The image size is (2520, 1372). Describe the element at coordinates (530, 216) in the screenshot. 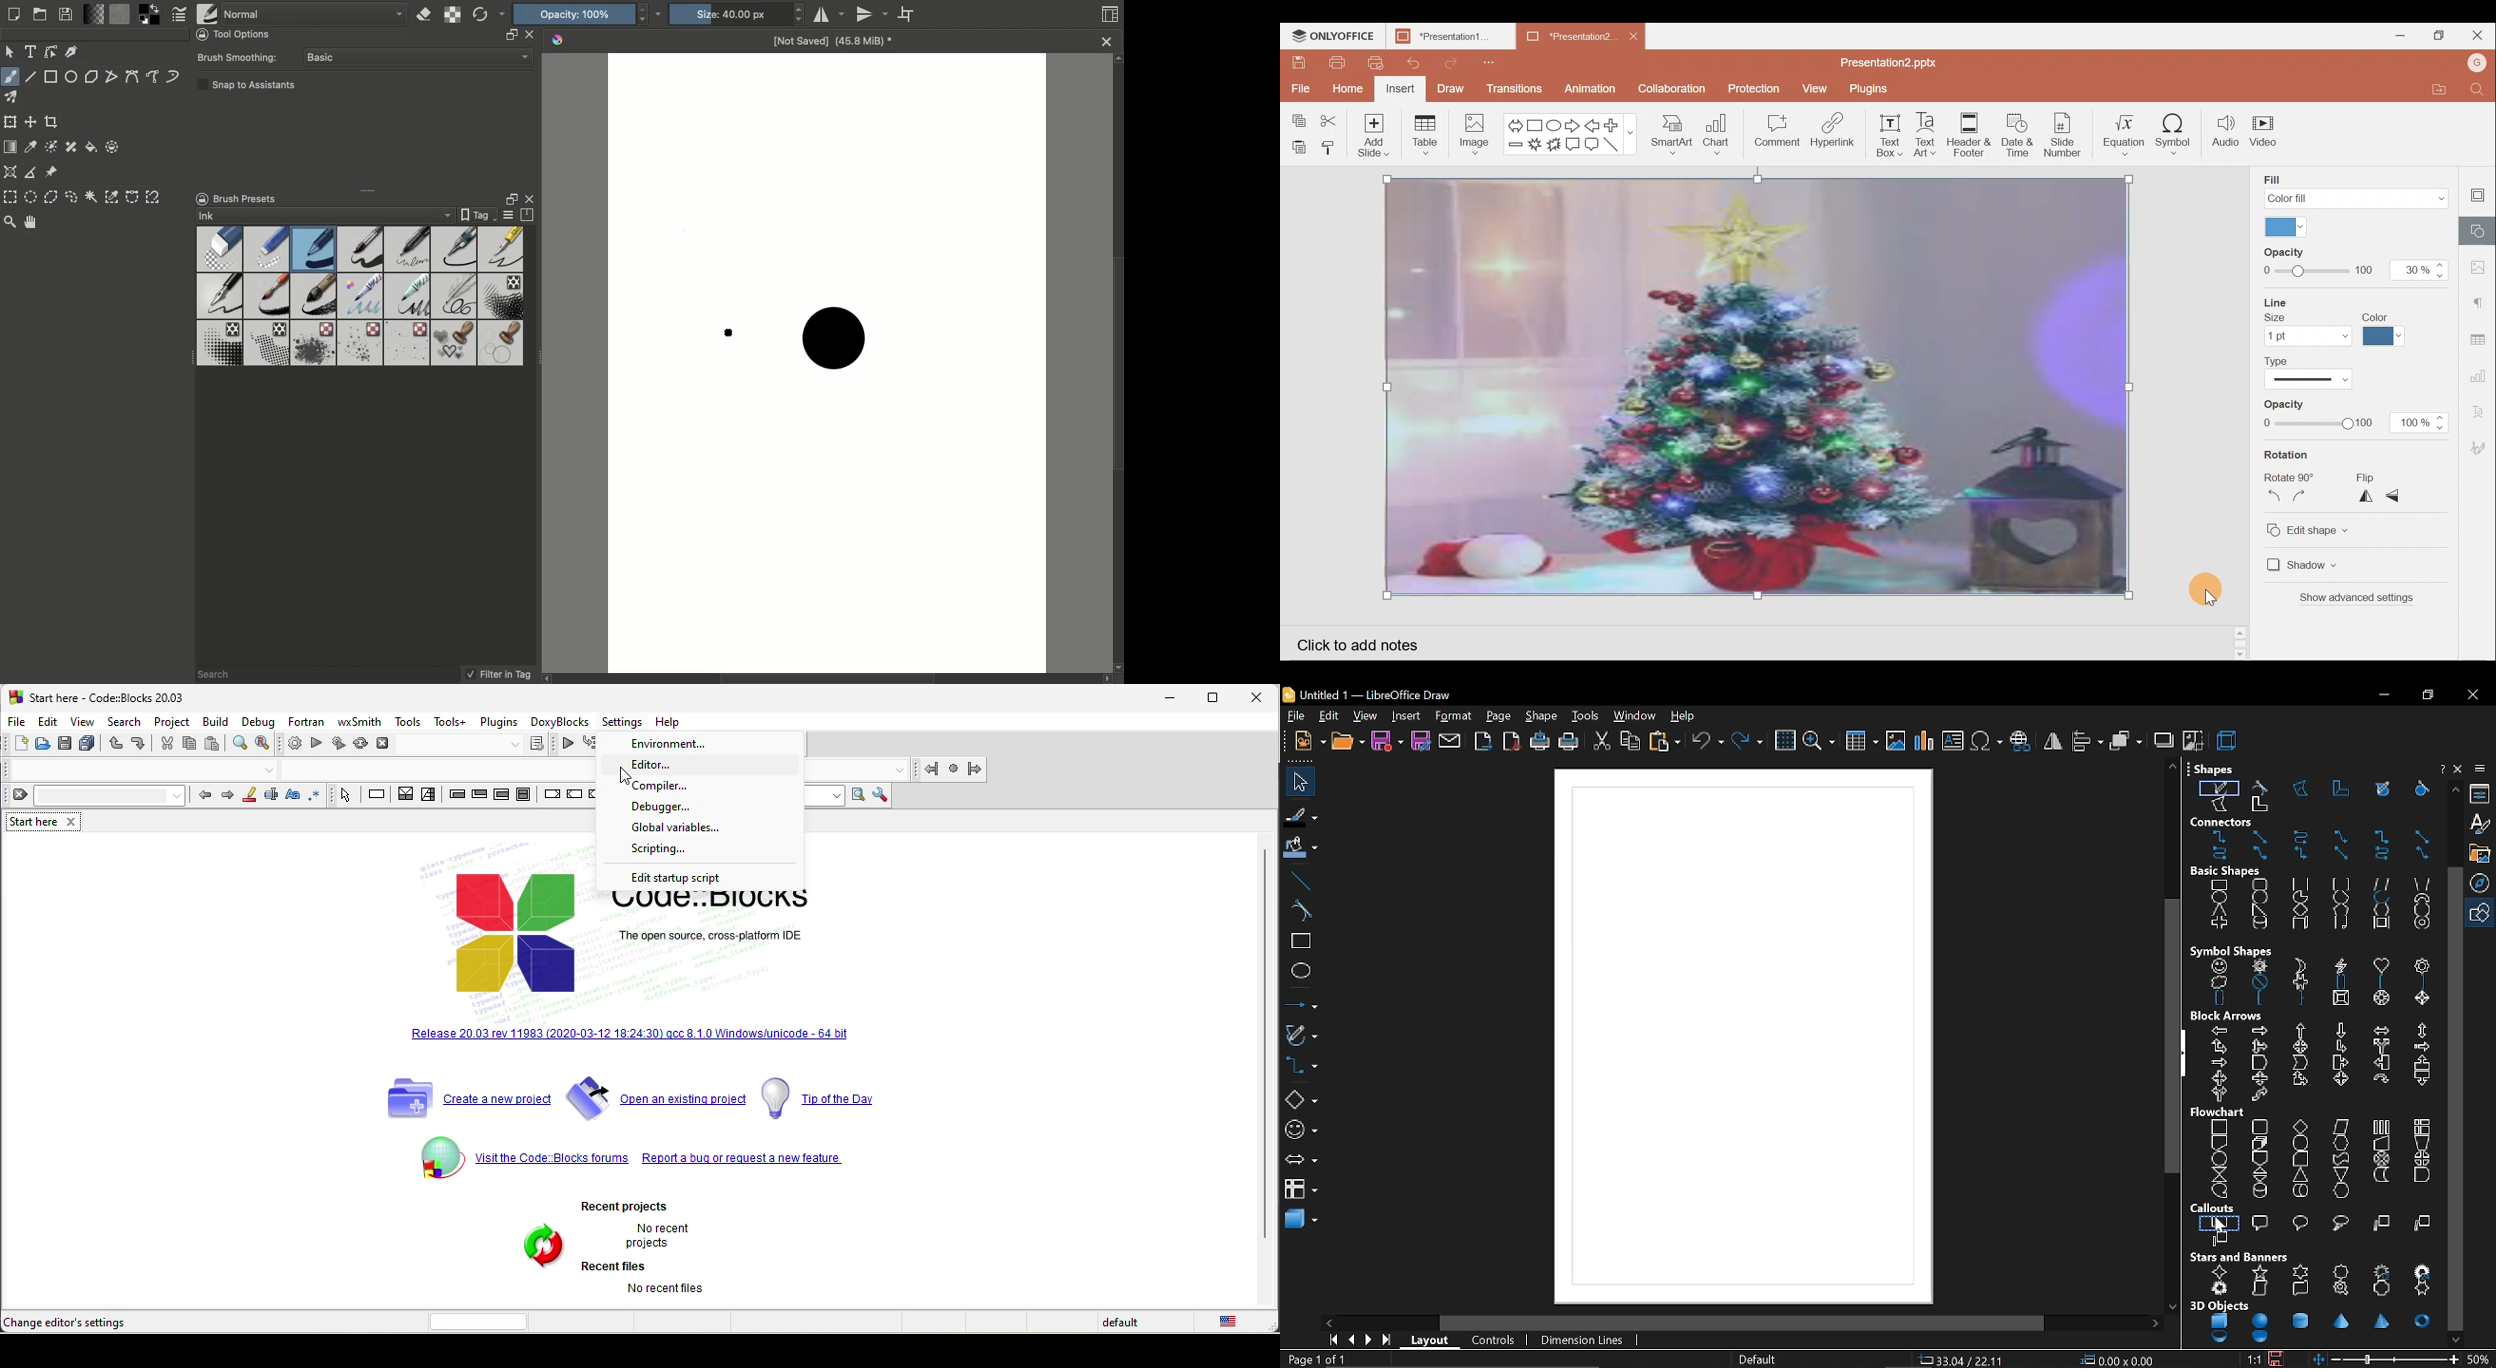

I see `Storage resources` at that location.